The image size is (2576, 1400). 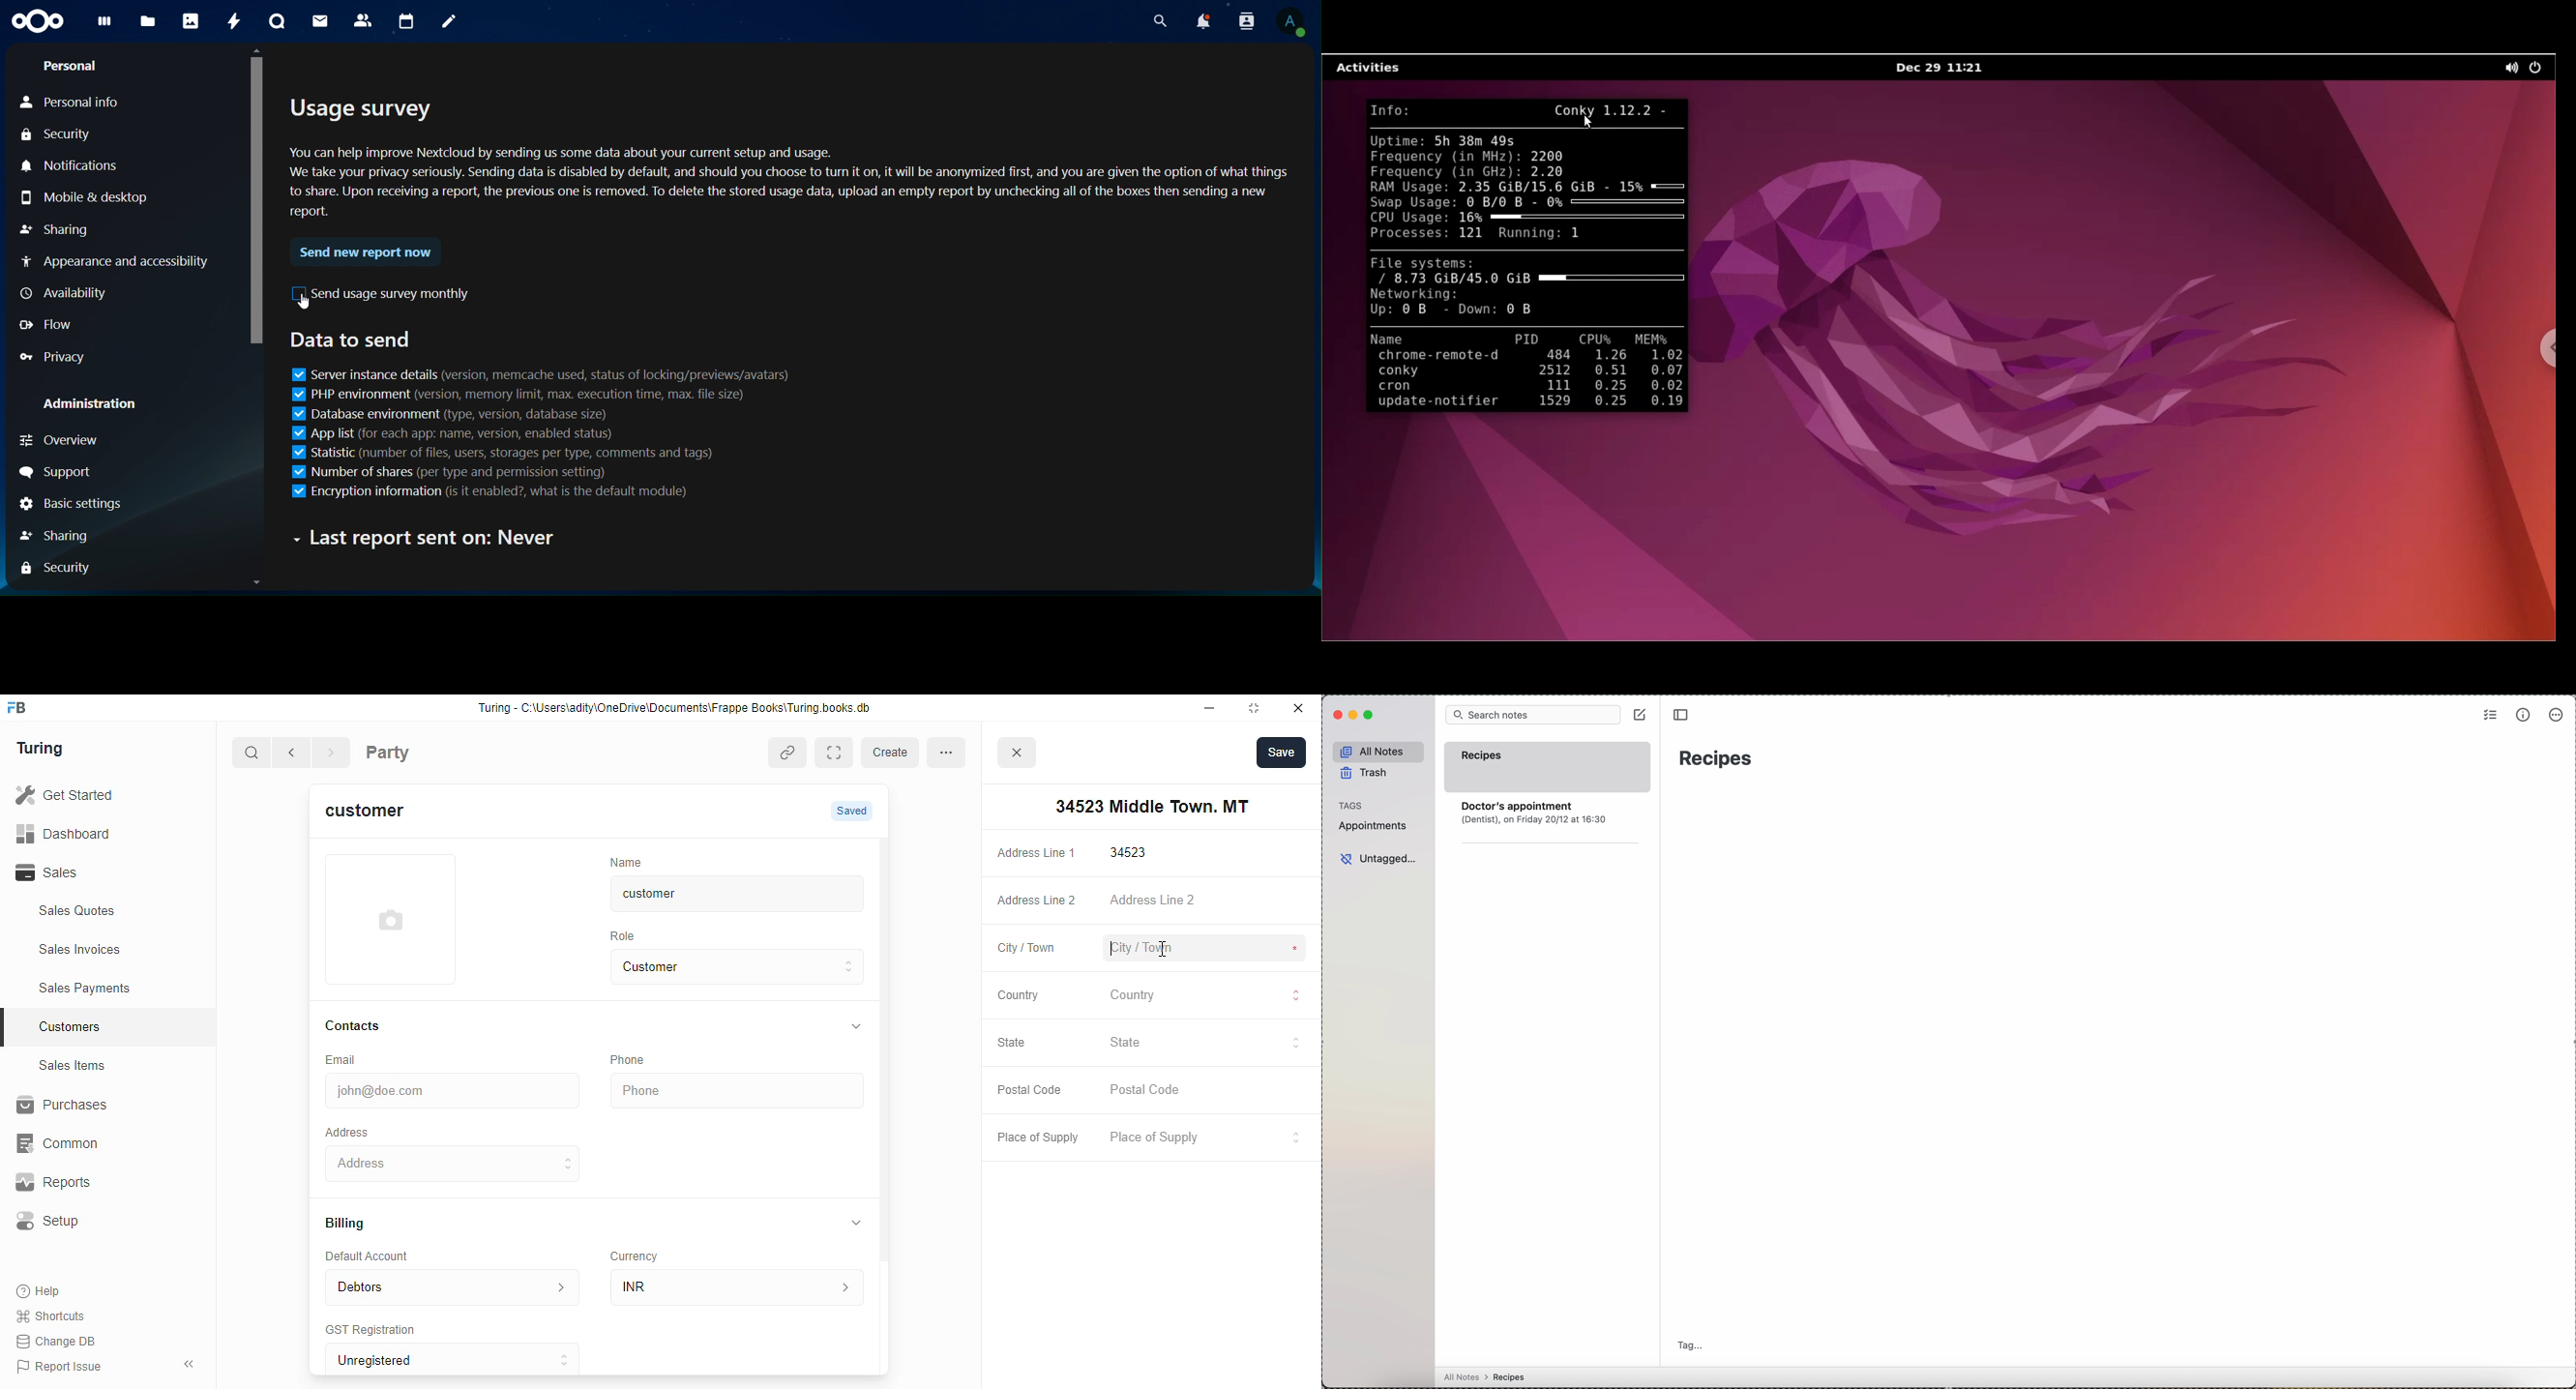 What do you see at coordinates (306, 306) in the screenshot?
I see `Cursor` at bounding box center [306, 306].